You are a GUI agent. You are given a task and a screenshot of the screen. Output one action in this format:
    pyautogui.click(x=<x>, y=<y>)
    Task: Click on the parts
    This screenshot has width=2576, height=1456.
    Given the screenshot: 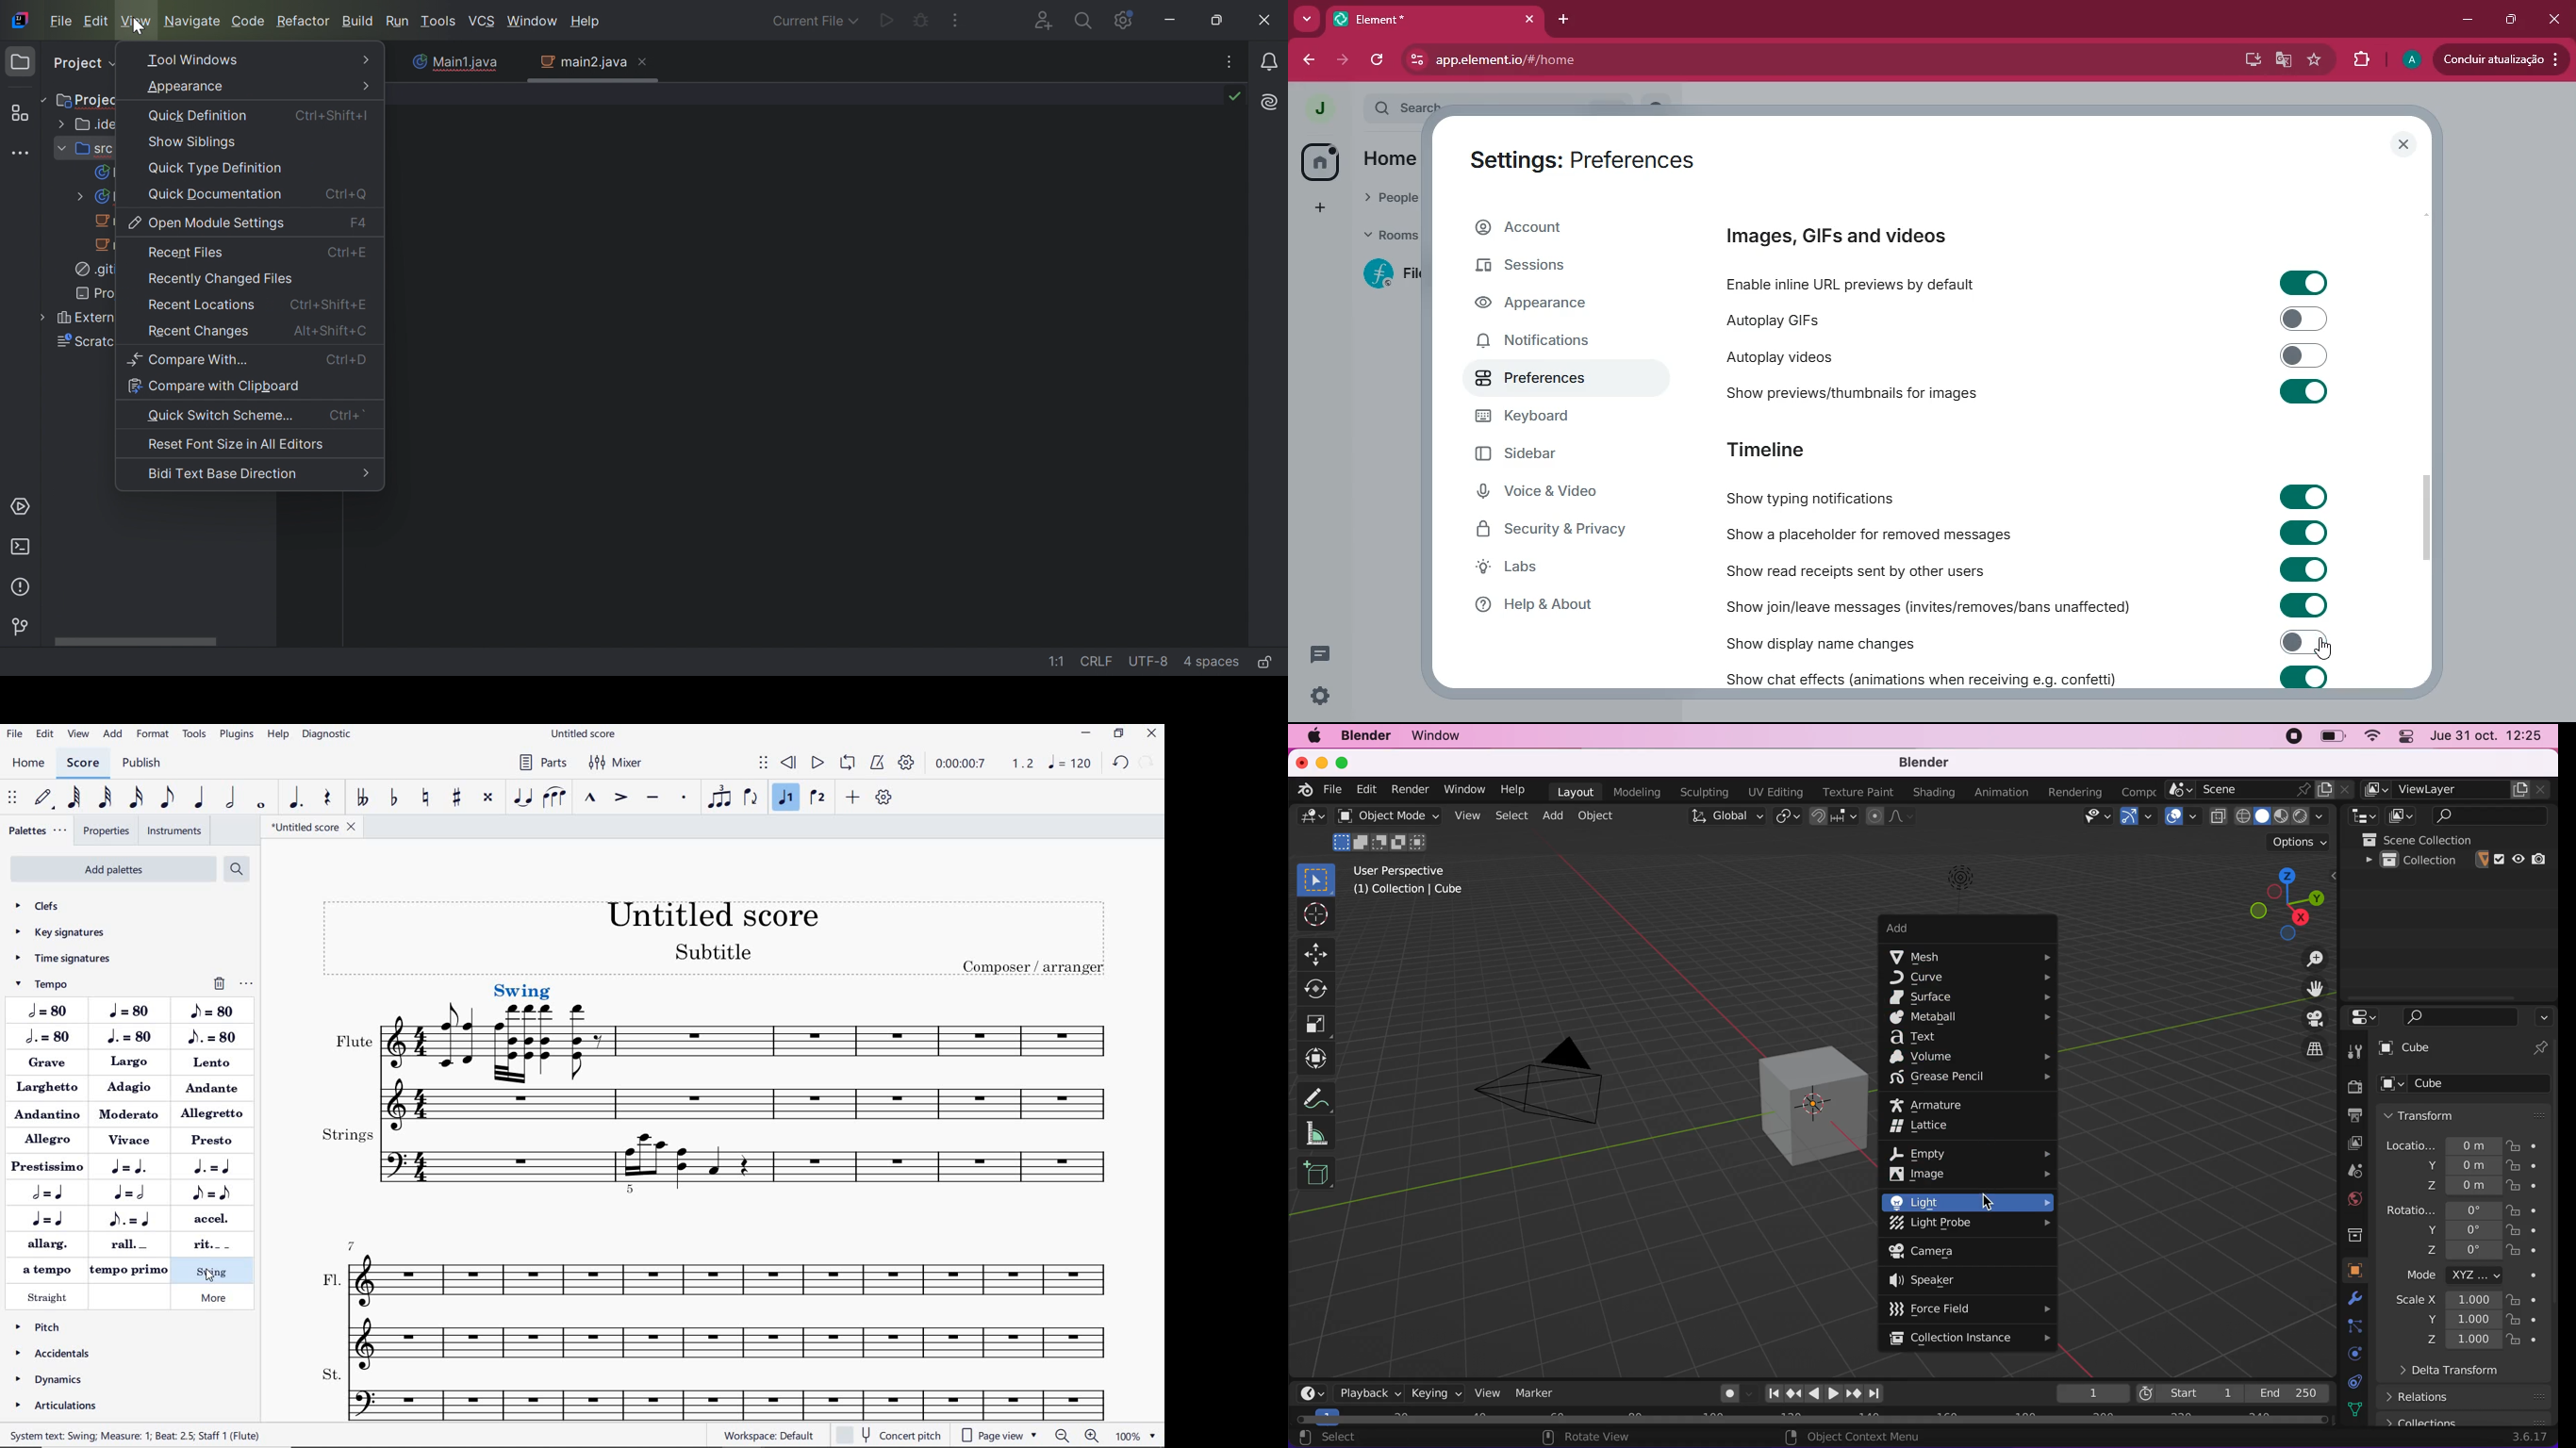 What is the action you would take?
    pyautogui.click(x=545, y=765)
    